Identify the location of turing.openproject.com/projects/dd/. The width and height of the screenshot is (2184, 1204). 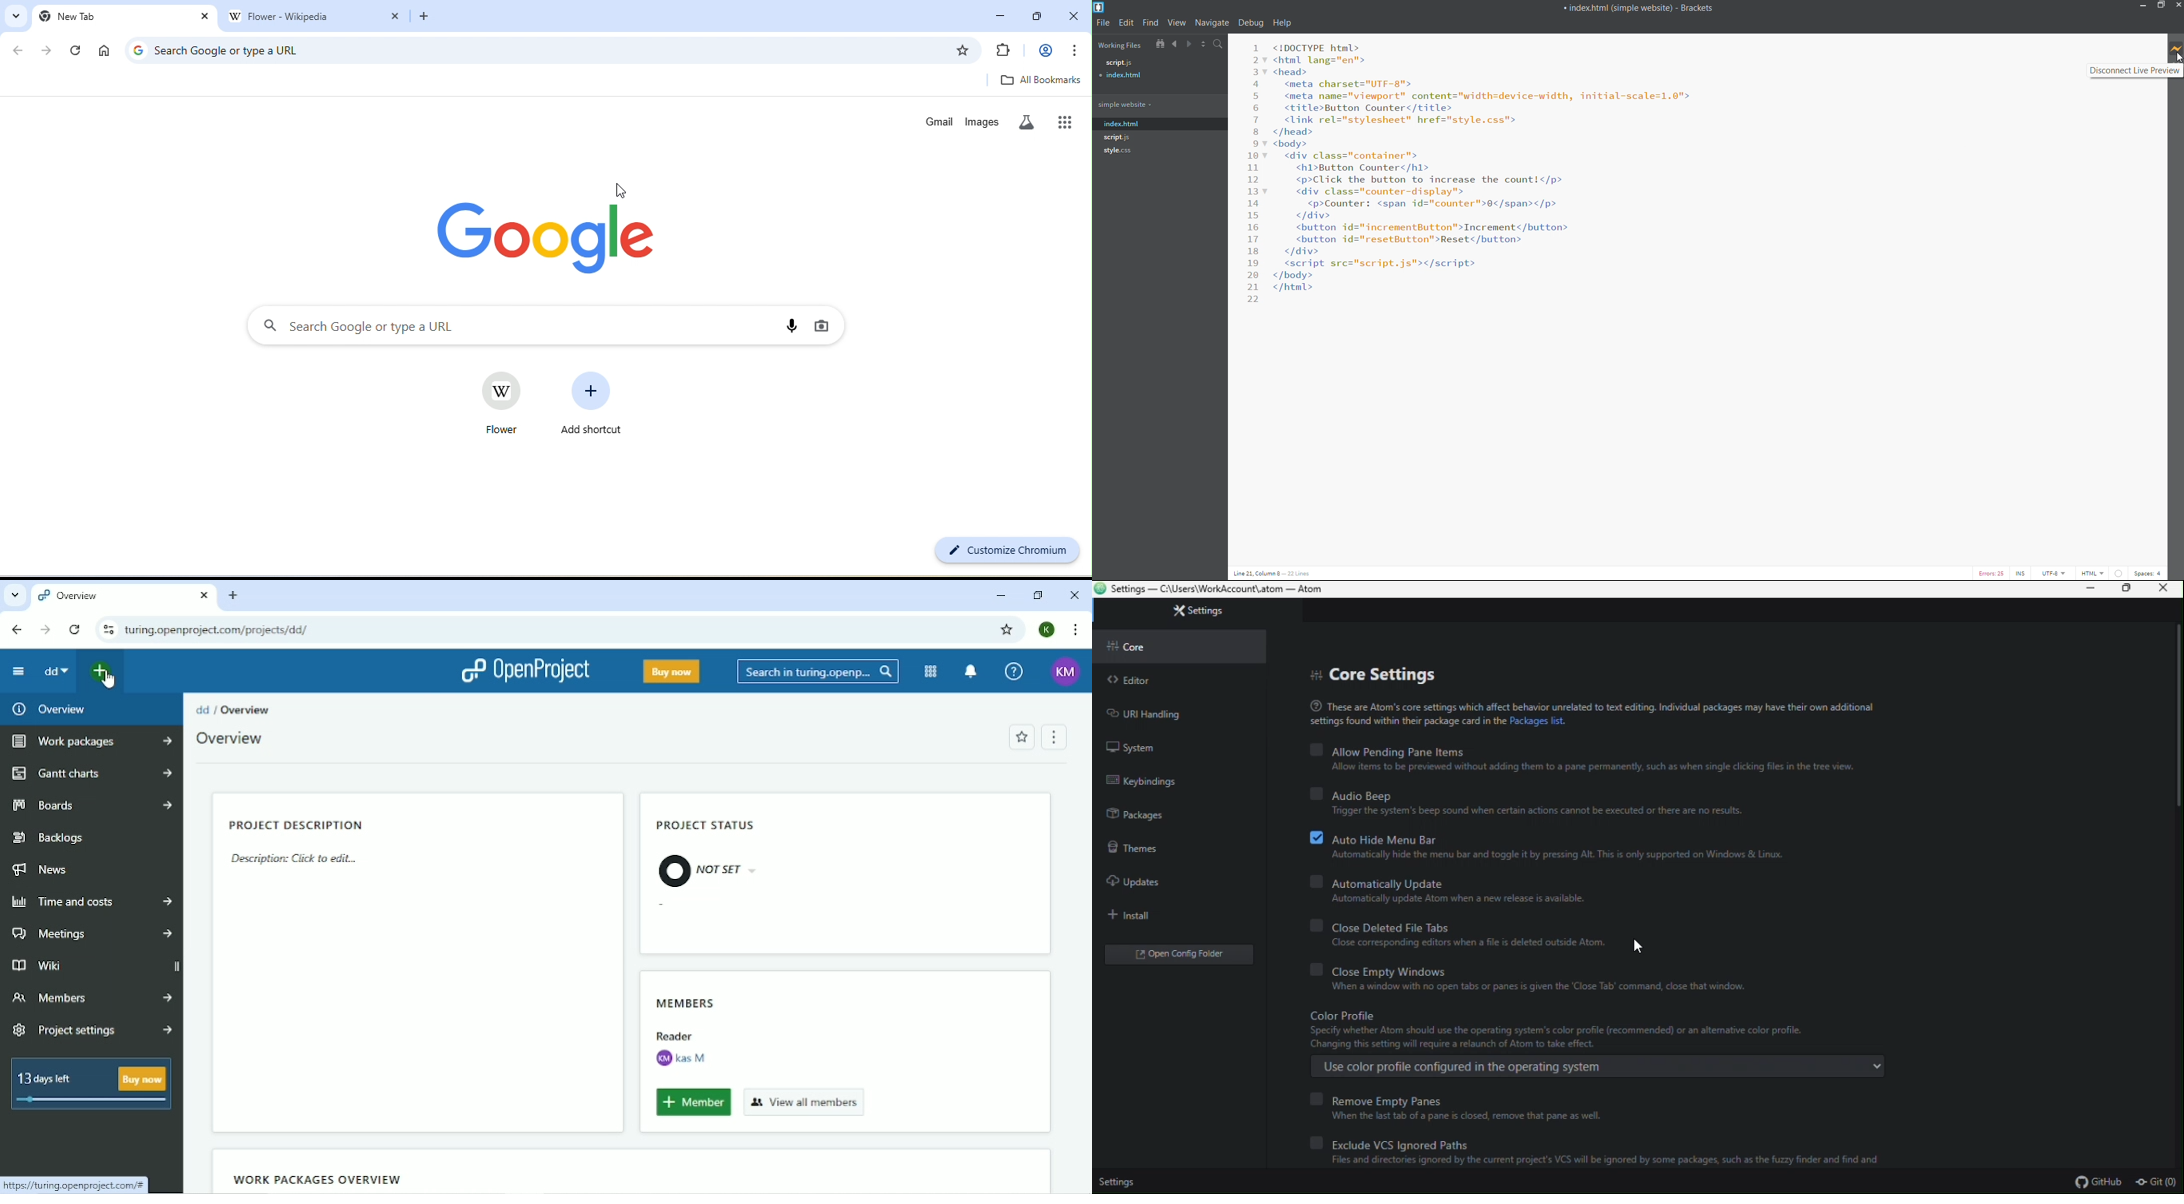
(227, 629).